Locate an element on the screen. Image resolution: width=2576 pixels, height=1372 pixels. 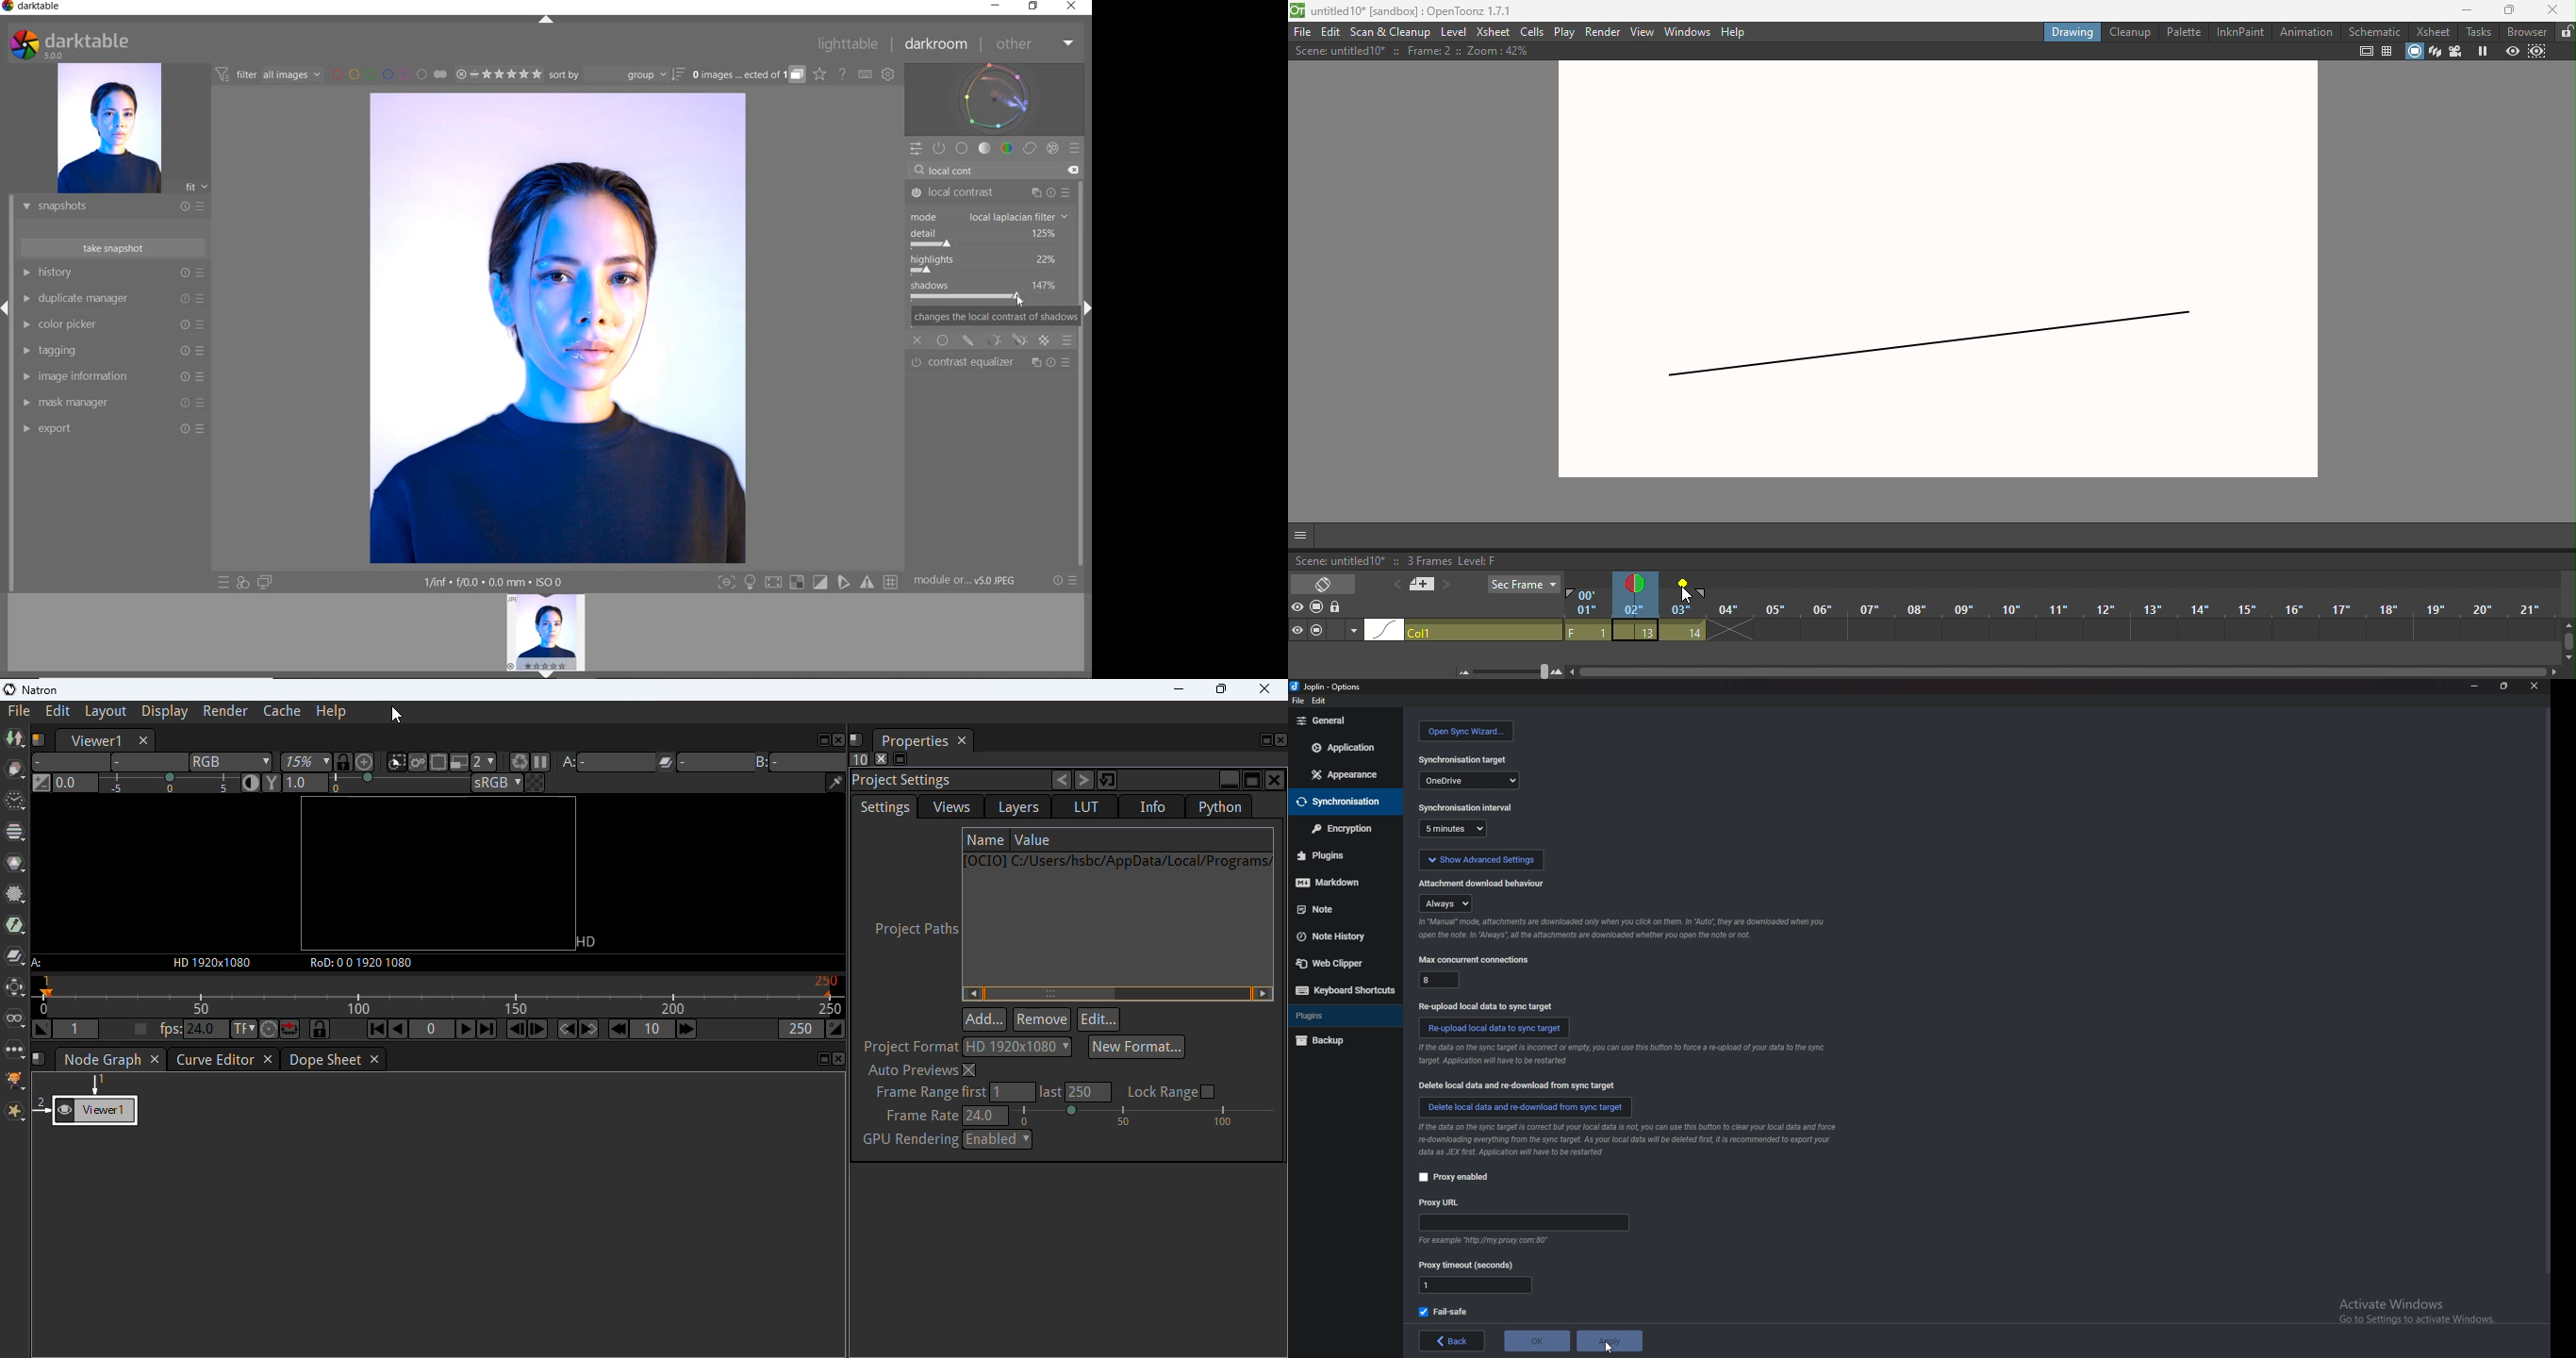
attachment download behaviour is located at coordinates (1488, 884).